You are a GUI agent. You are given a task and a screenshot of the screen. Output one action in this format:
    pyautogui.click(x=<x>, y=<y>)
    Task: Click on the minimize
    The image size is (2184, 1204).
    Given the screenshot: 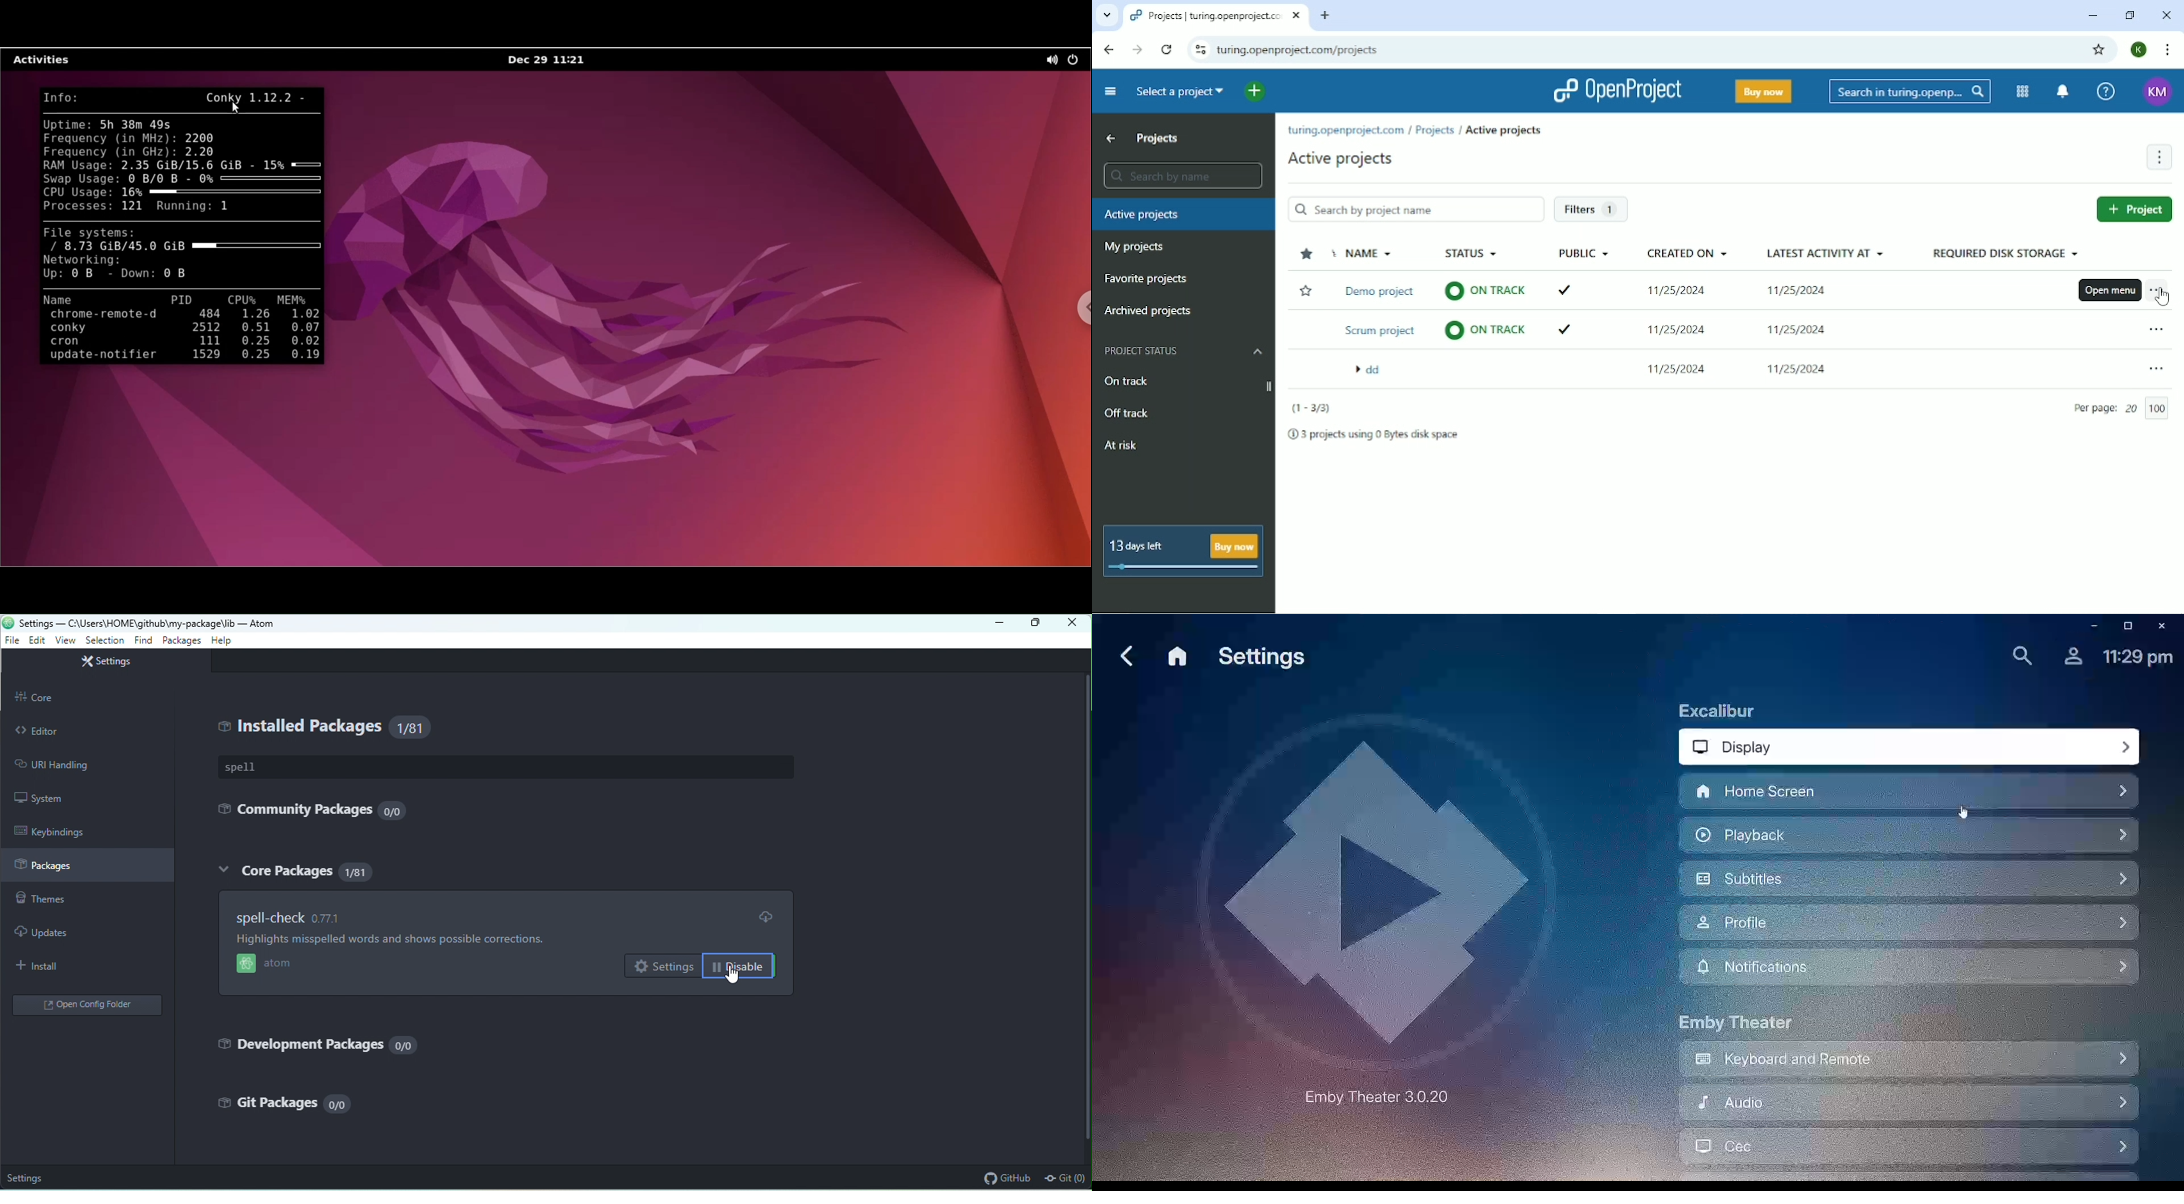 What is the action you would take?
    pyautogui.click(x=995, y=624)
    